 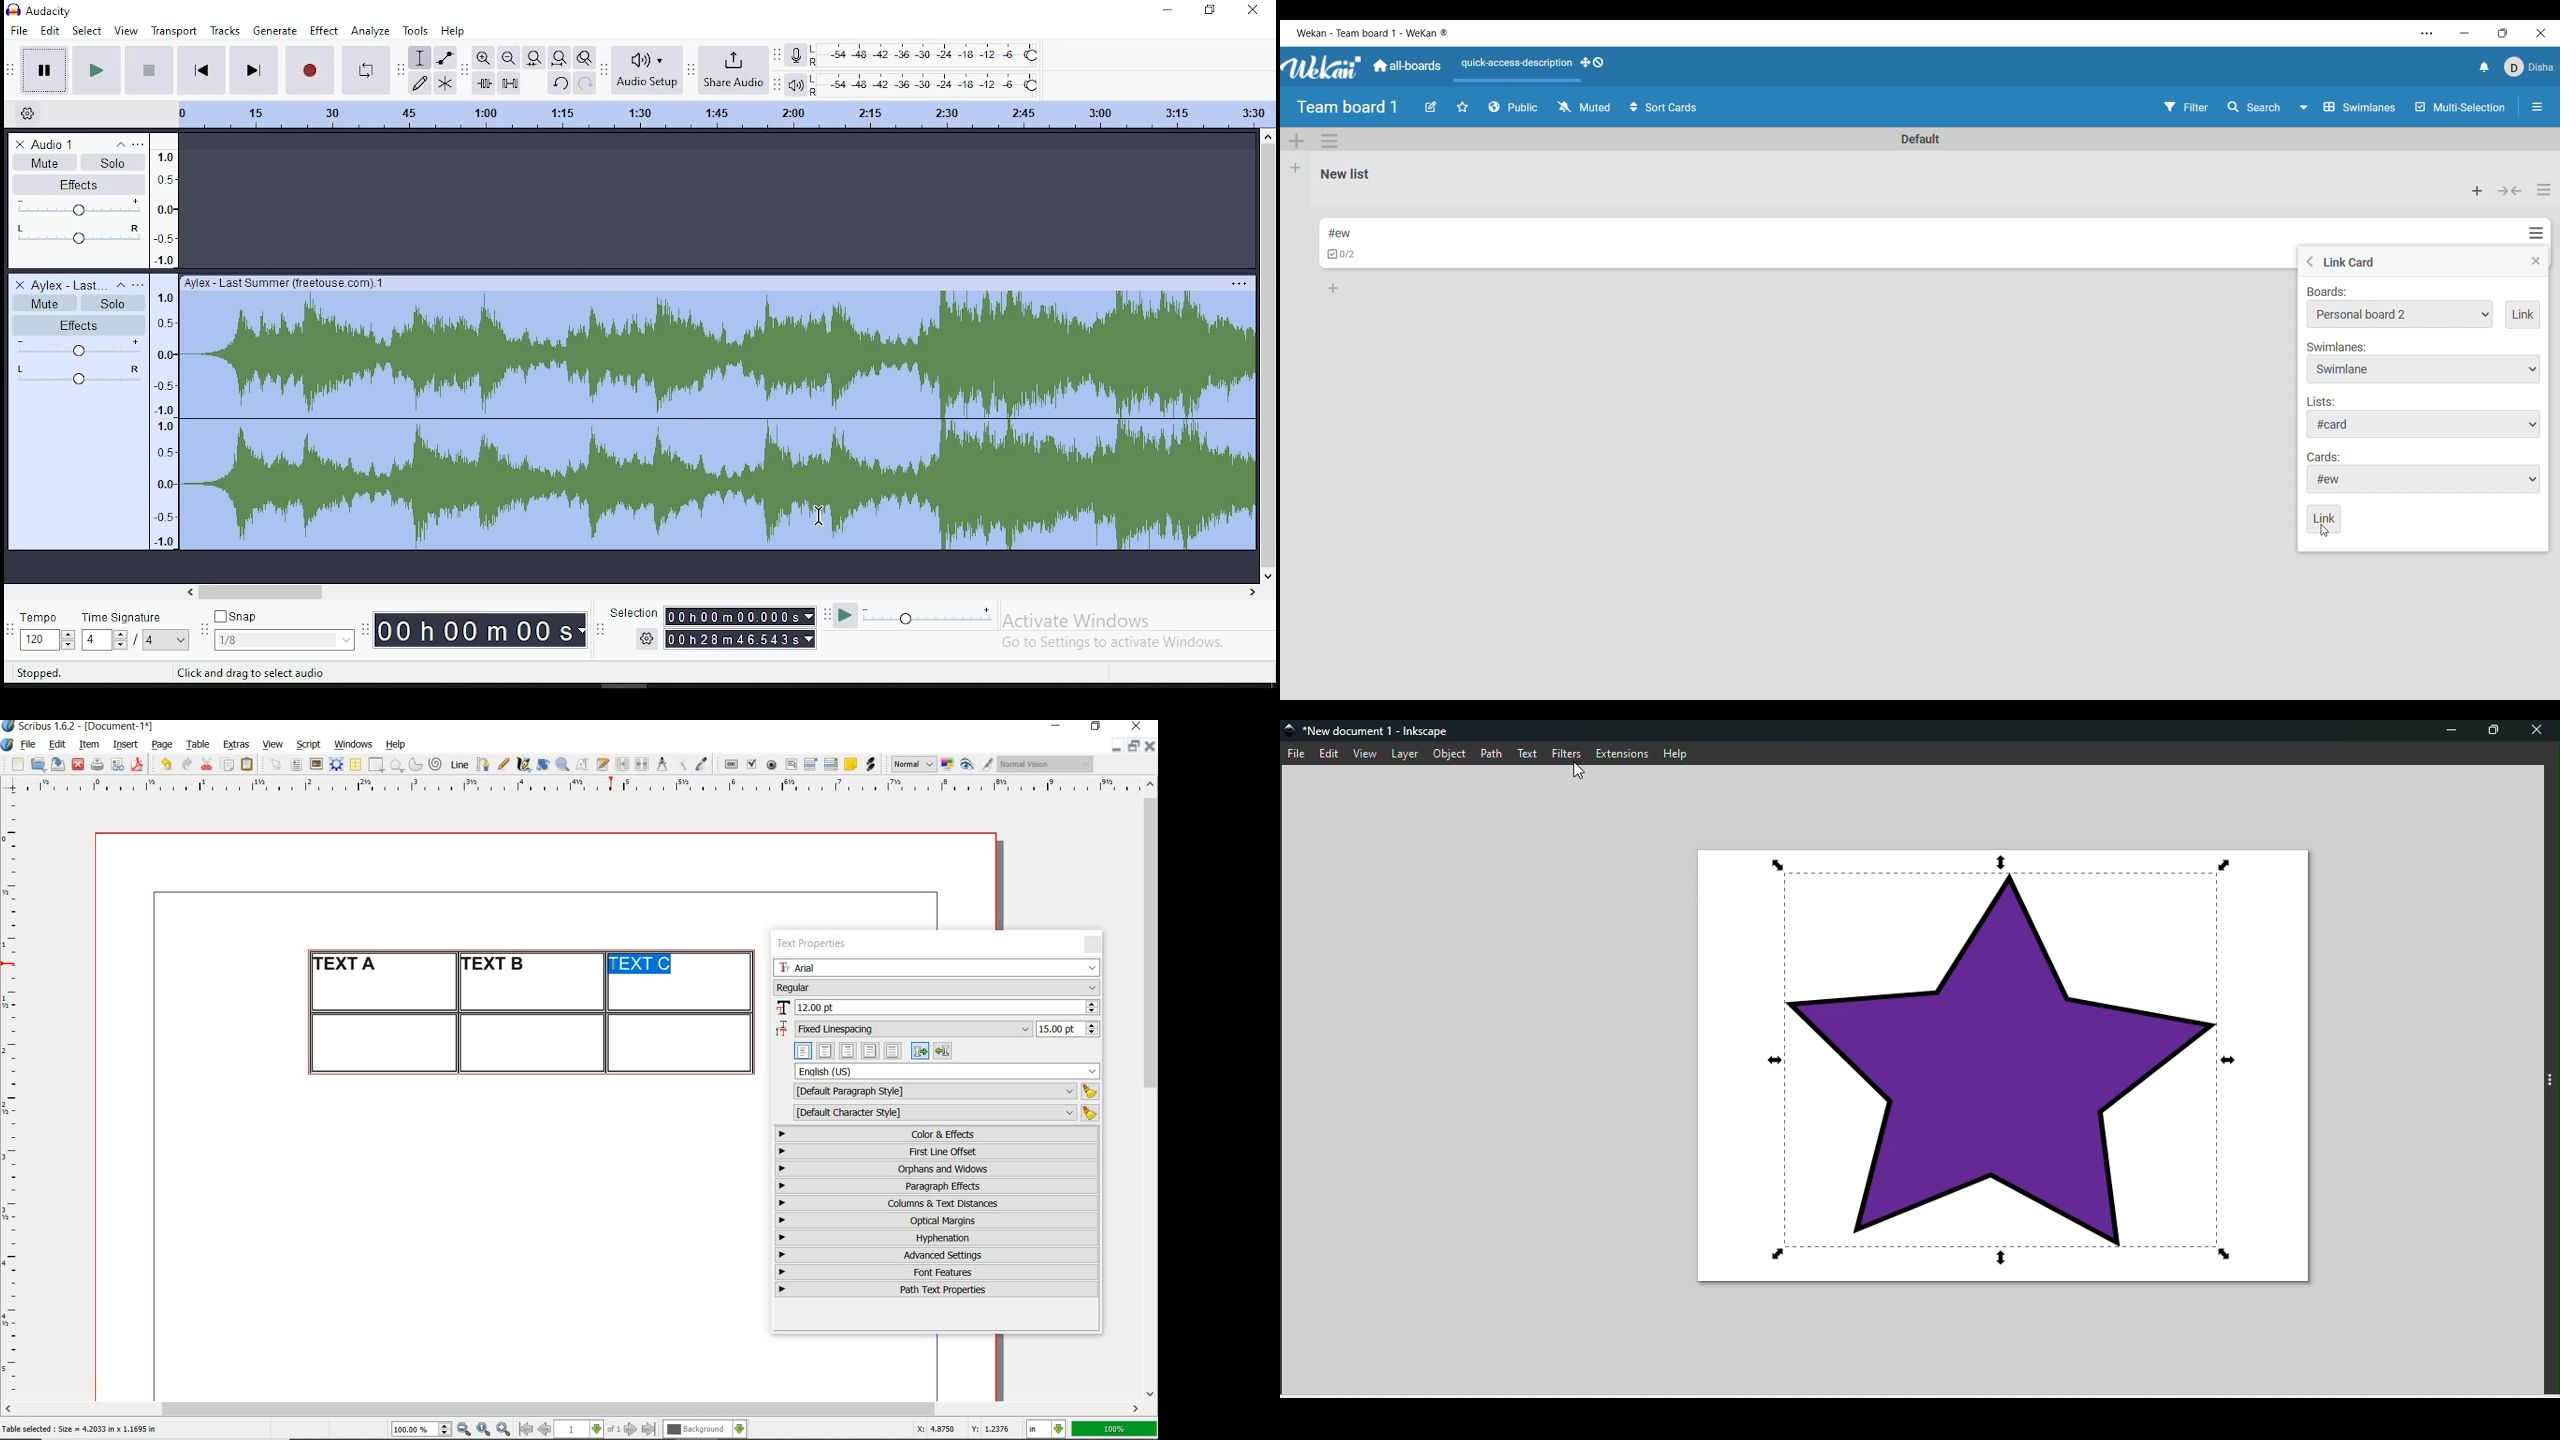 I want to click on Notifications, so click(x=2484, y=67).